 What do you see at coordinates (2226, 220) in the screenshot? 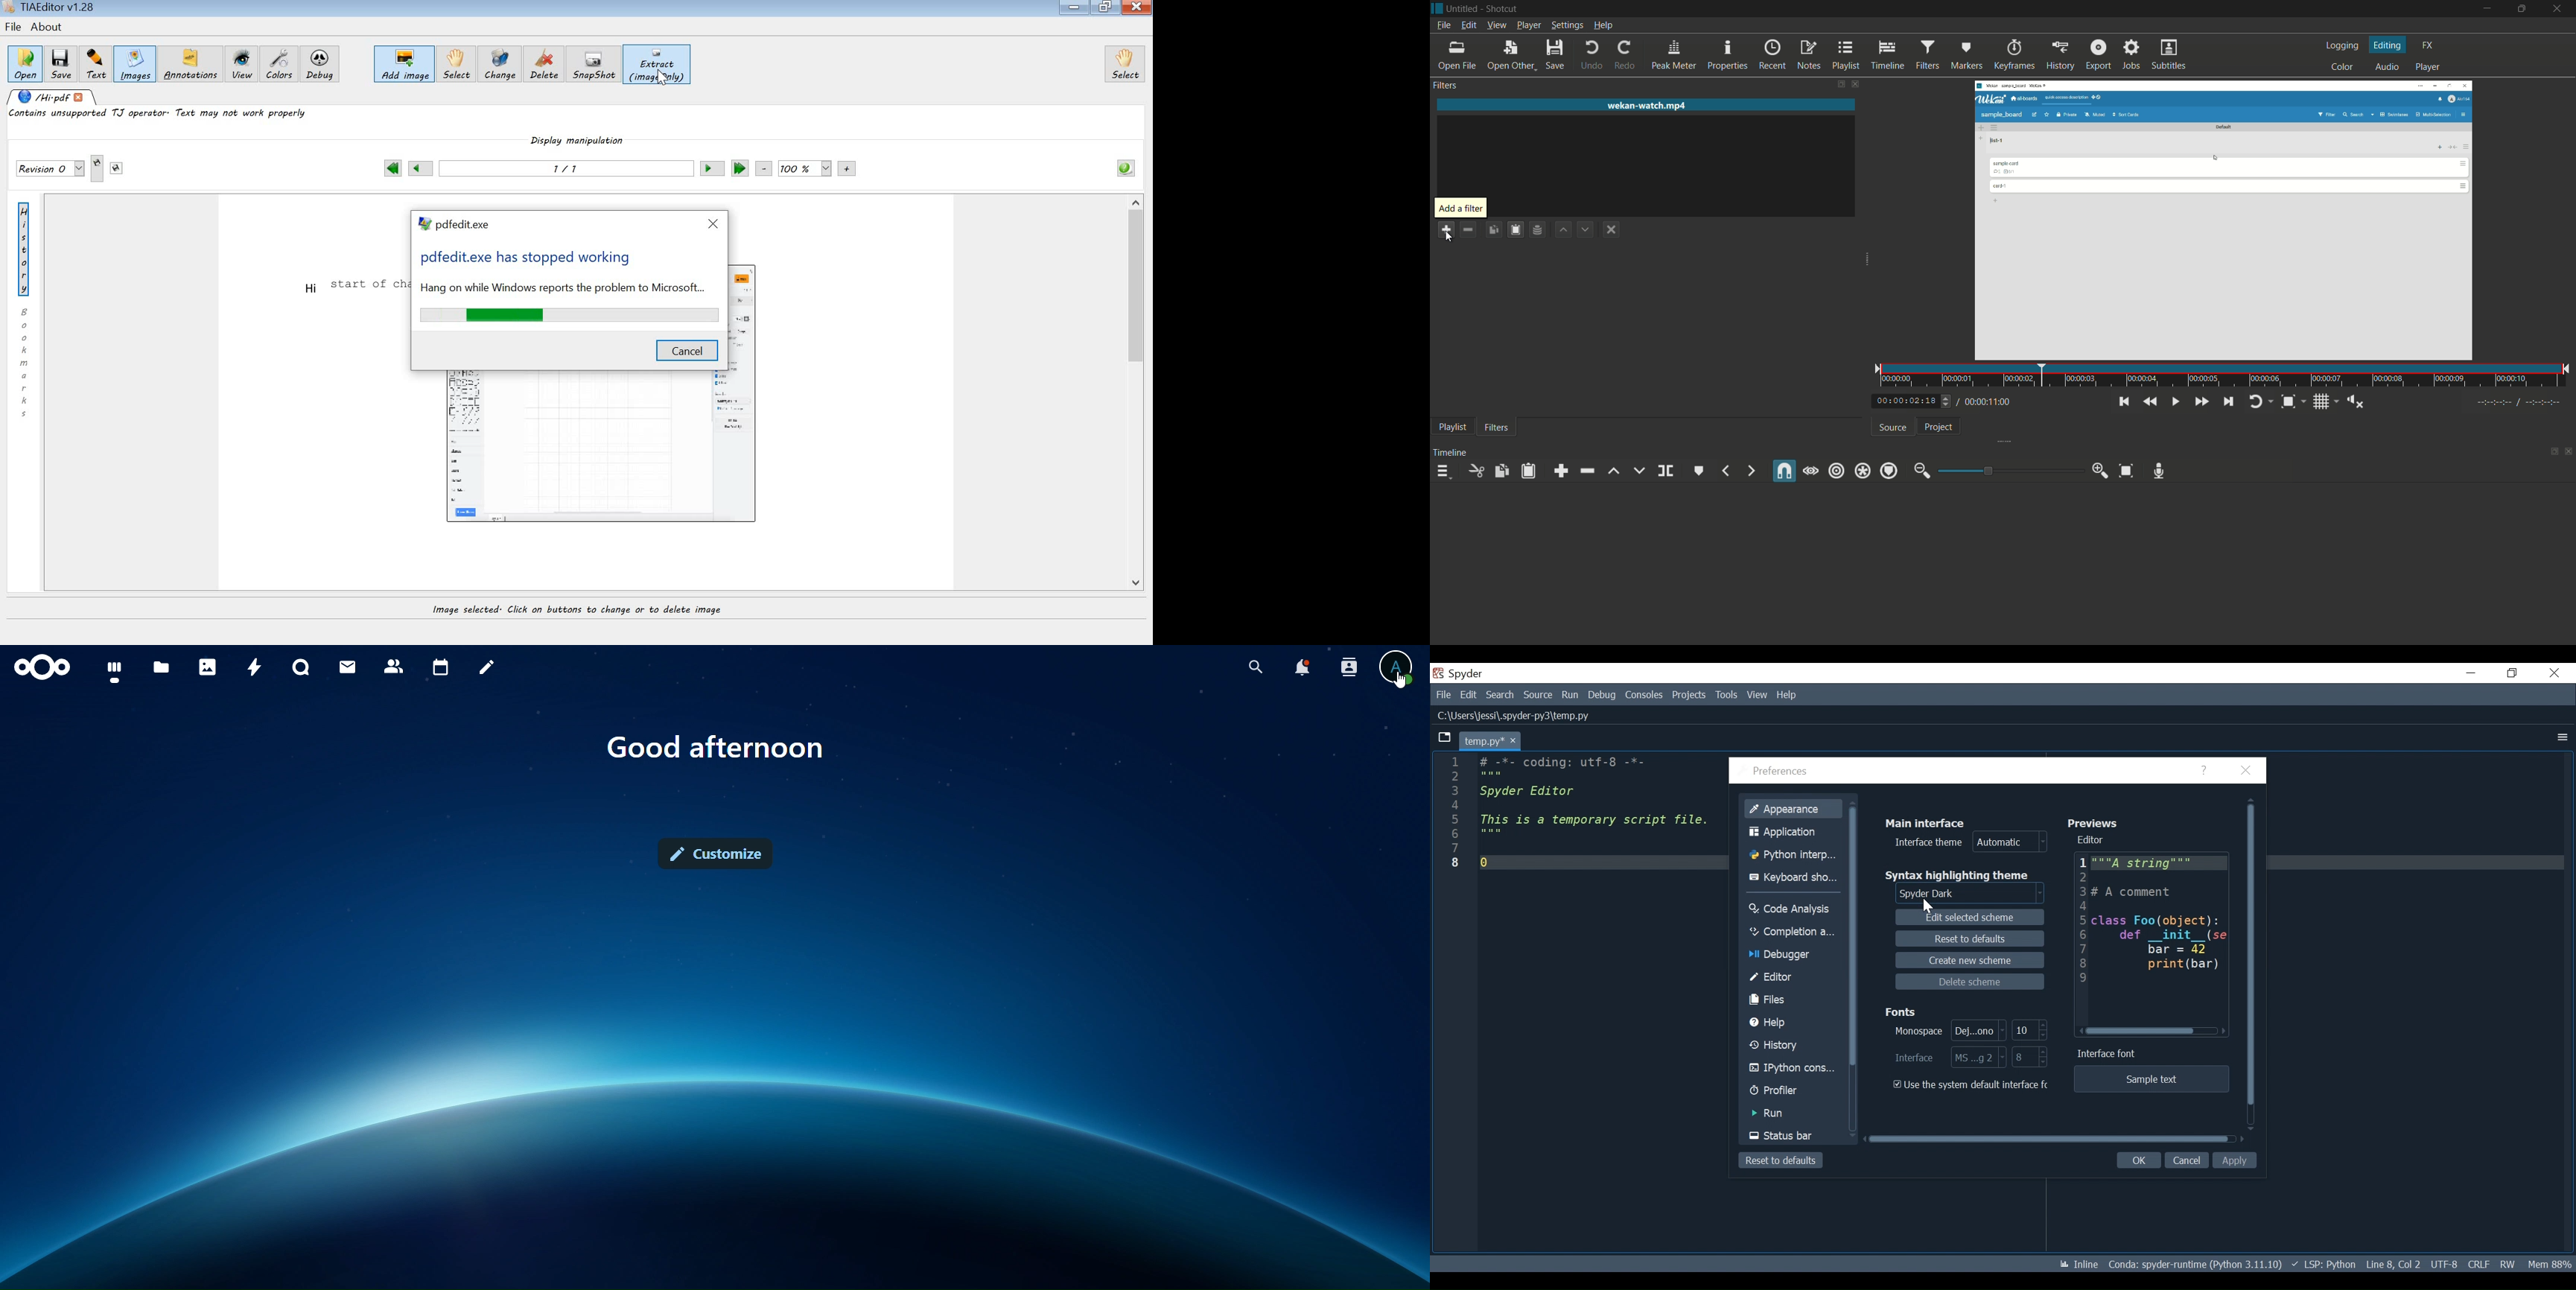
I see `imported video` at bounding box center [2226, 220].